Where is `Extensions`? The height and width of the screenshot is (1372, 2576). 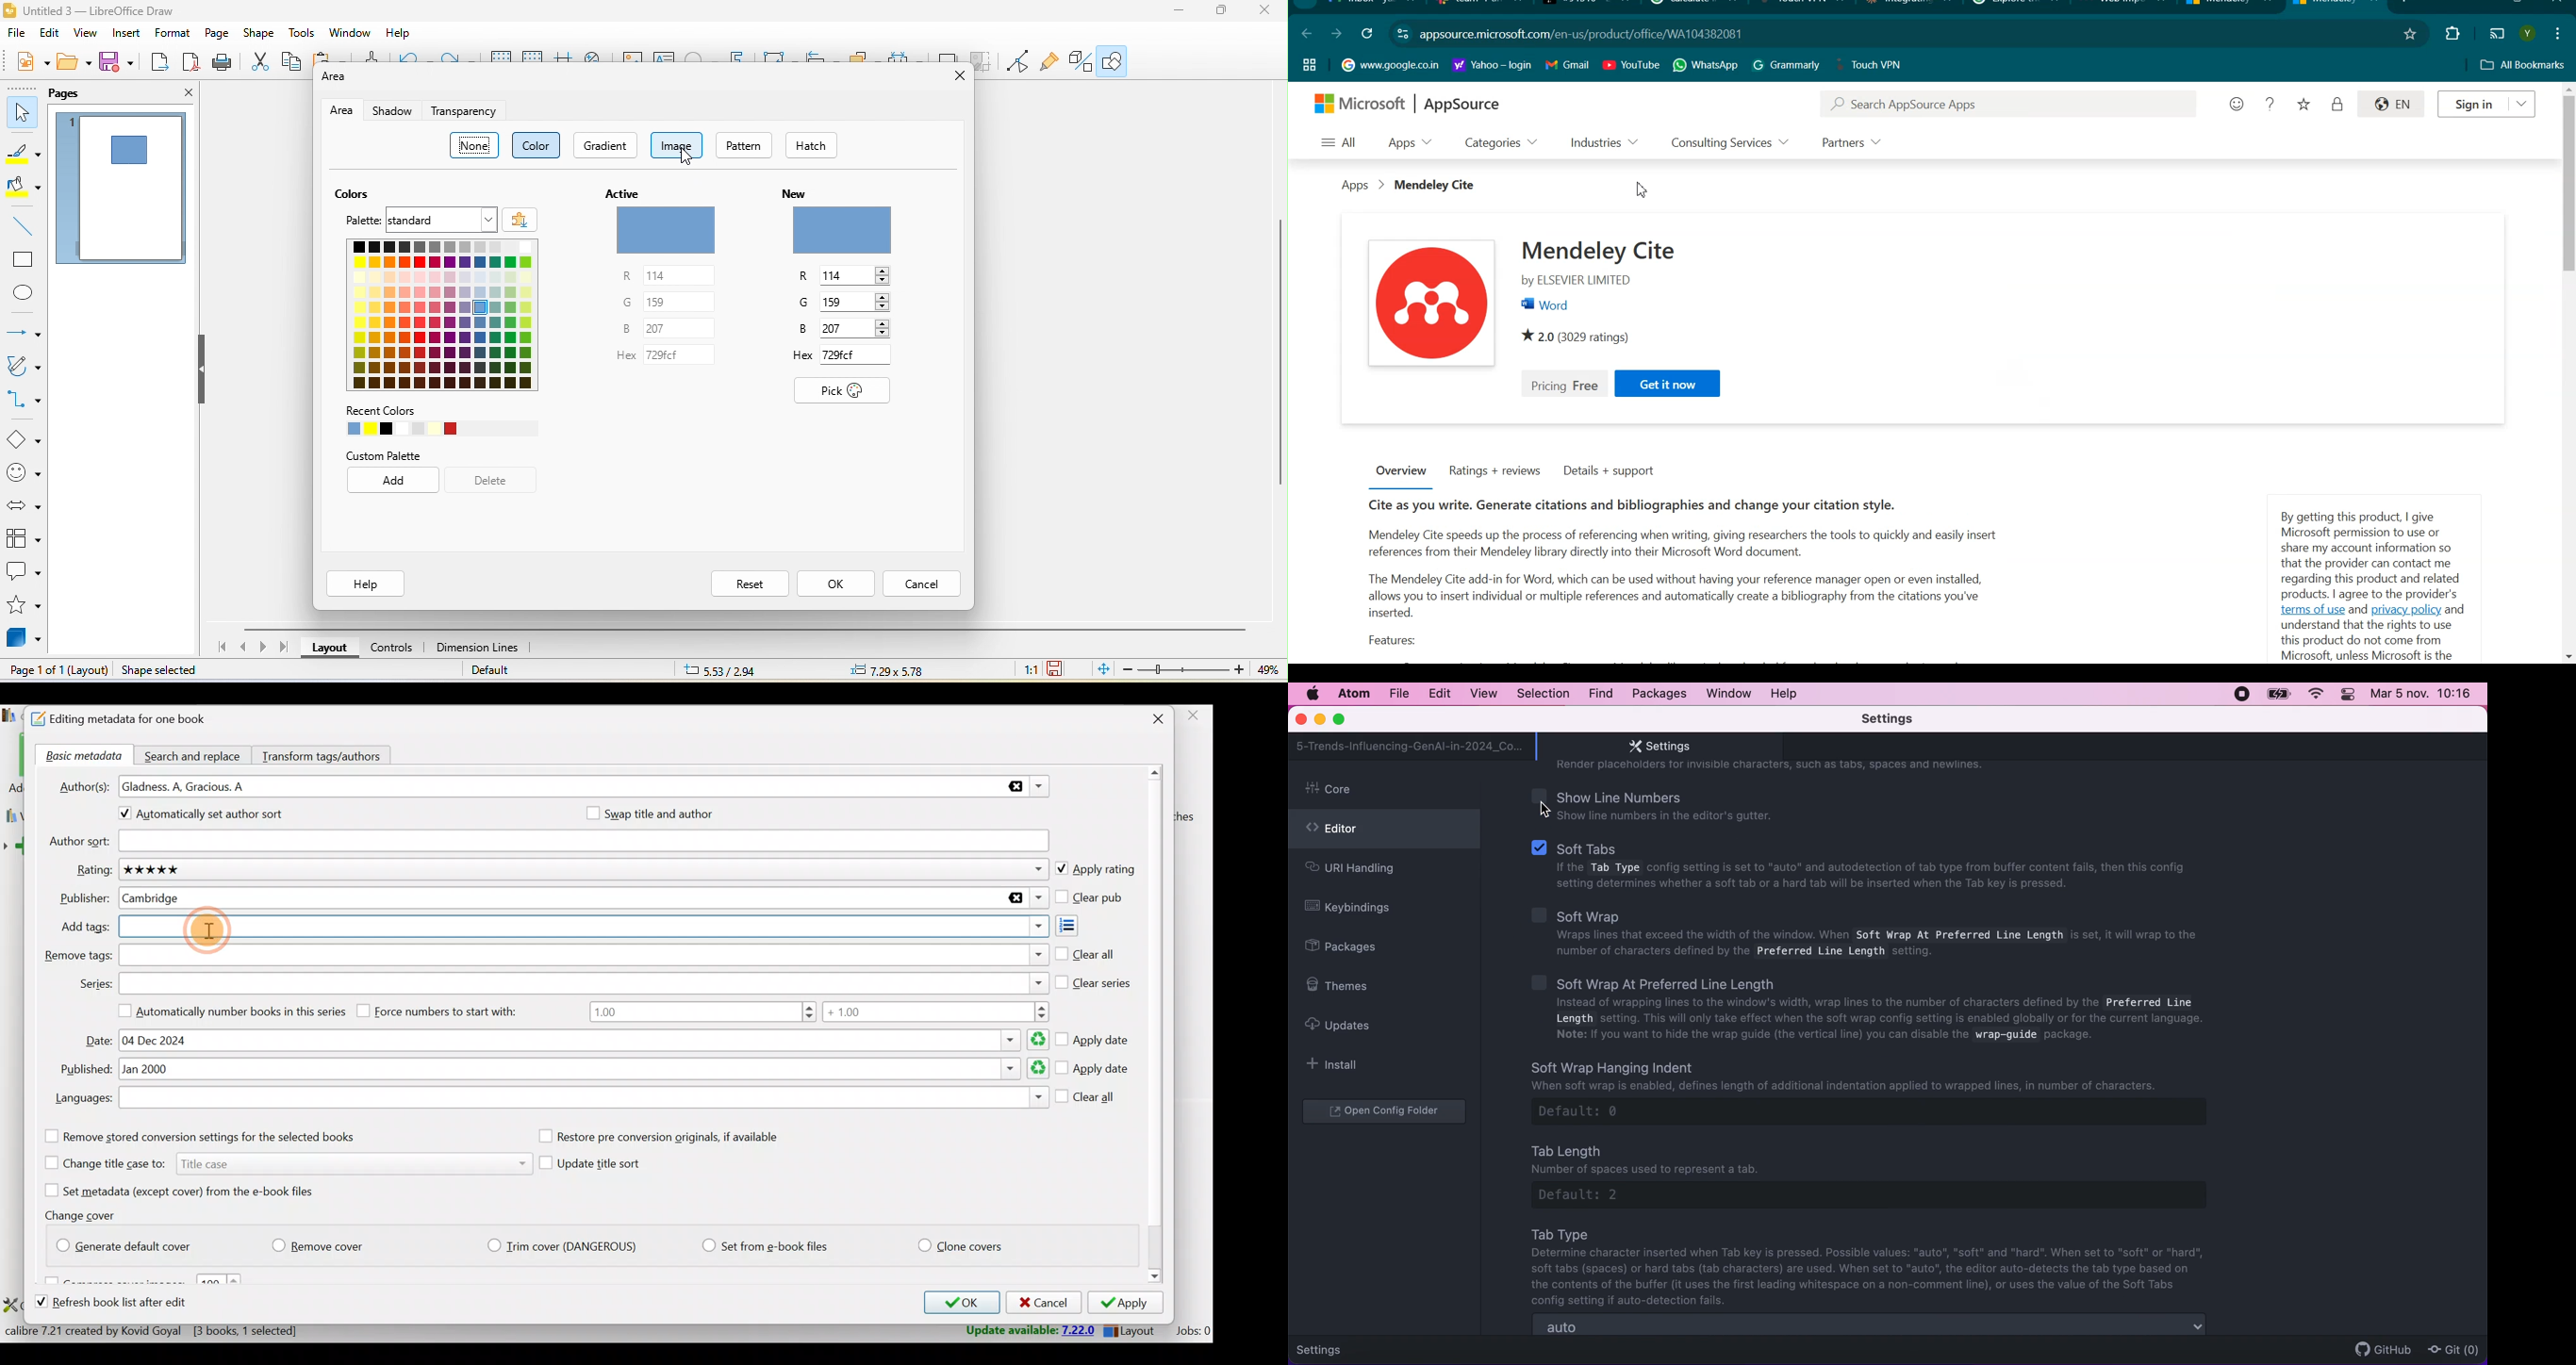 Extensions is located at coordinates (2453, 34).